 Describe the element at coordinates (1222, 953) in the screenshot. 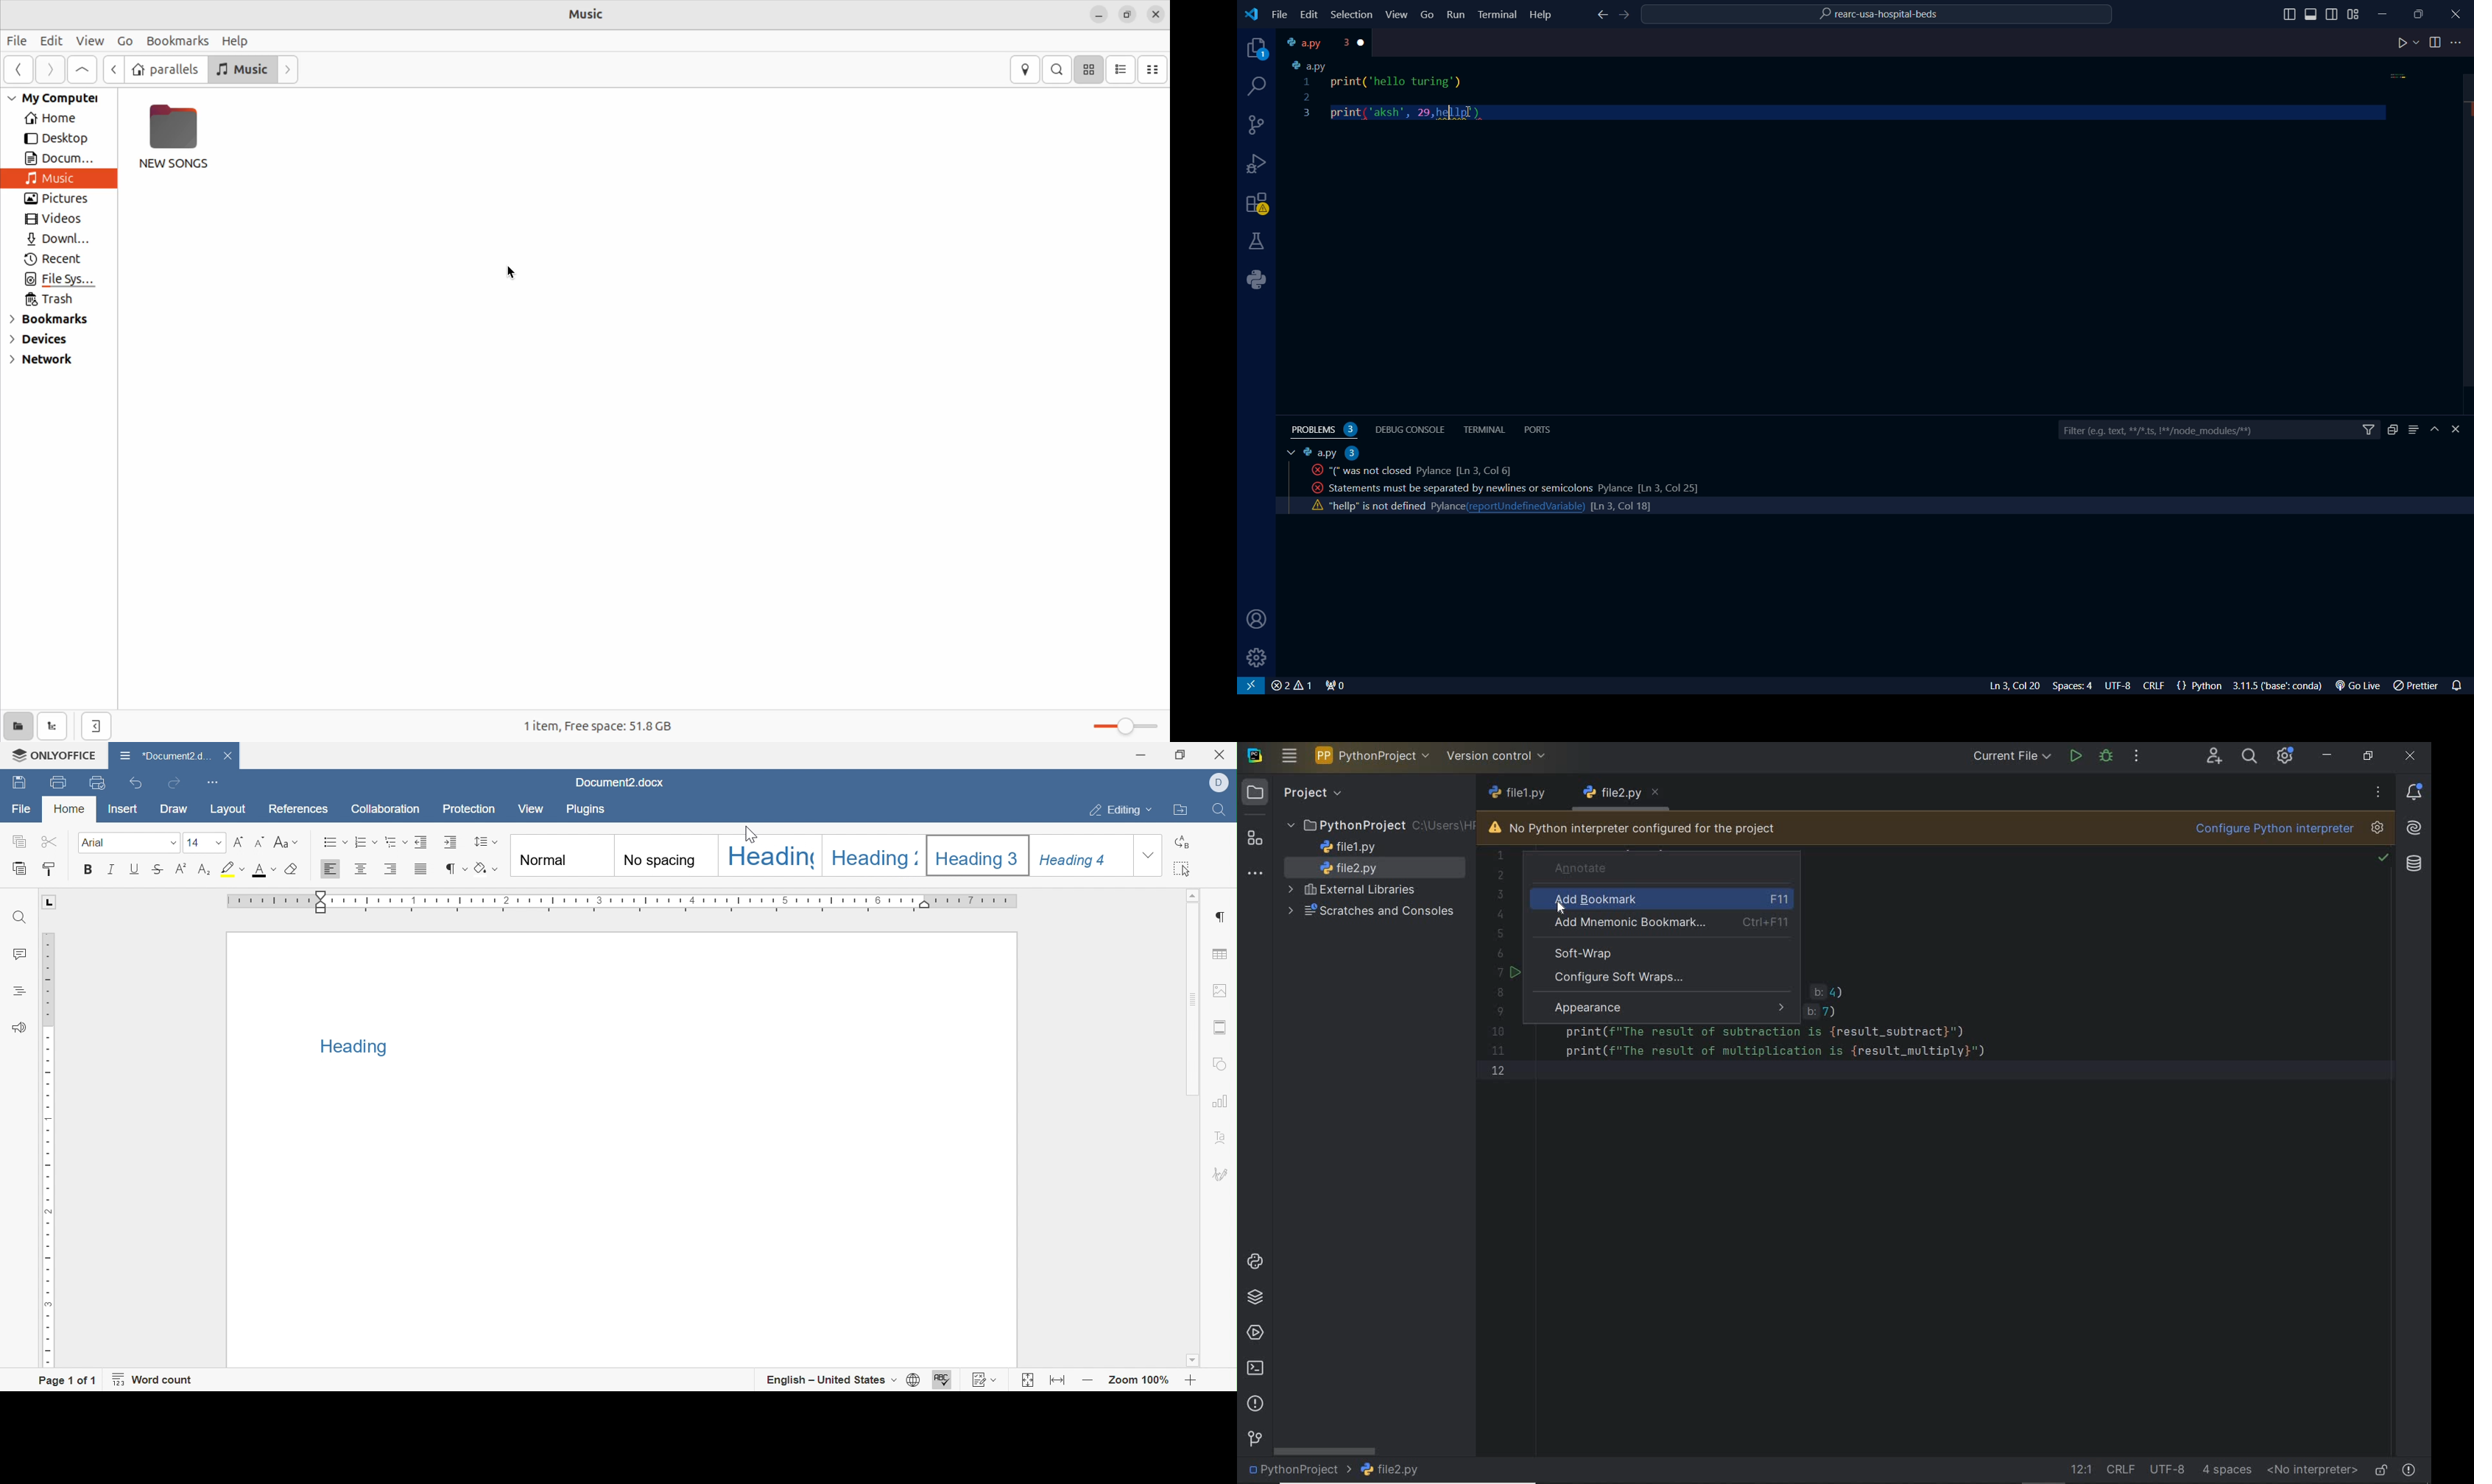

I see `Table settings` at that location.